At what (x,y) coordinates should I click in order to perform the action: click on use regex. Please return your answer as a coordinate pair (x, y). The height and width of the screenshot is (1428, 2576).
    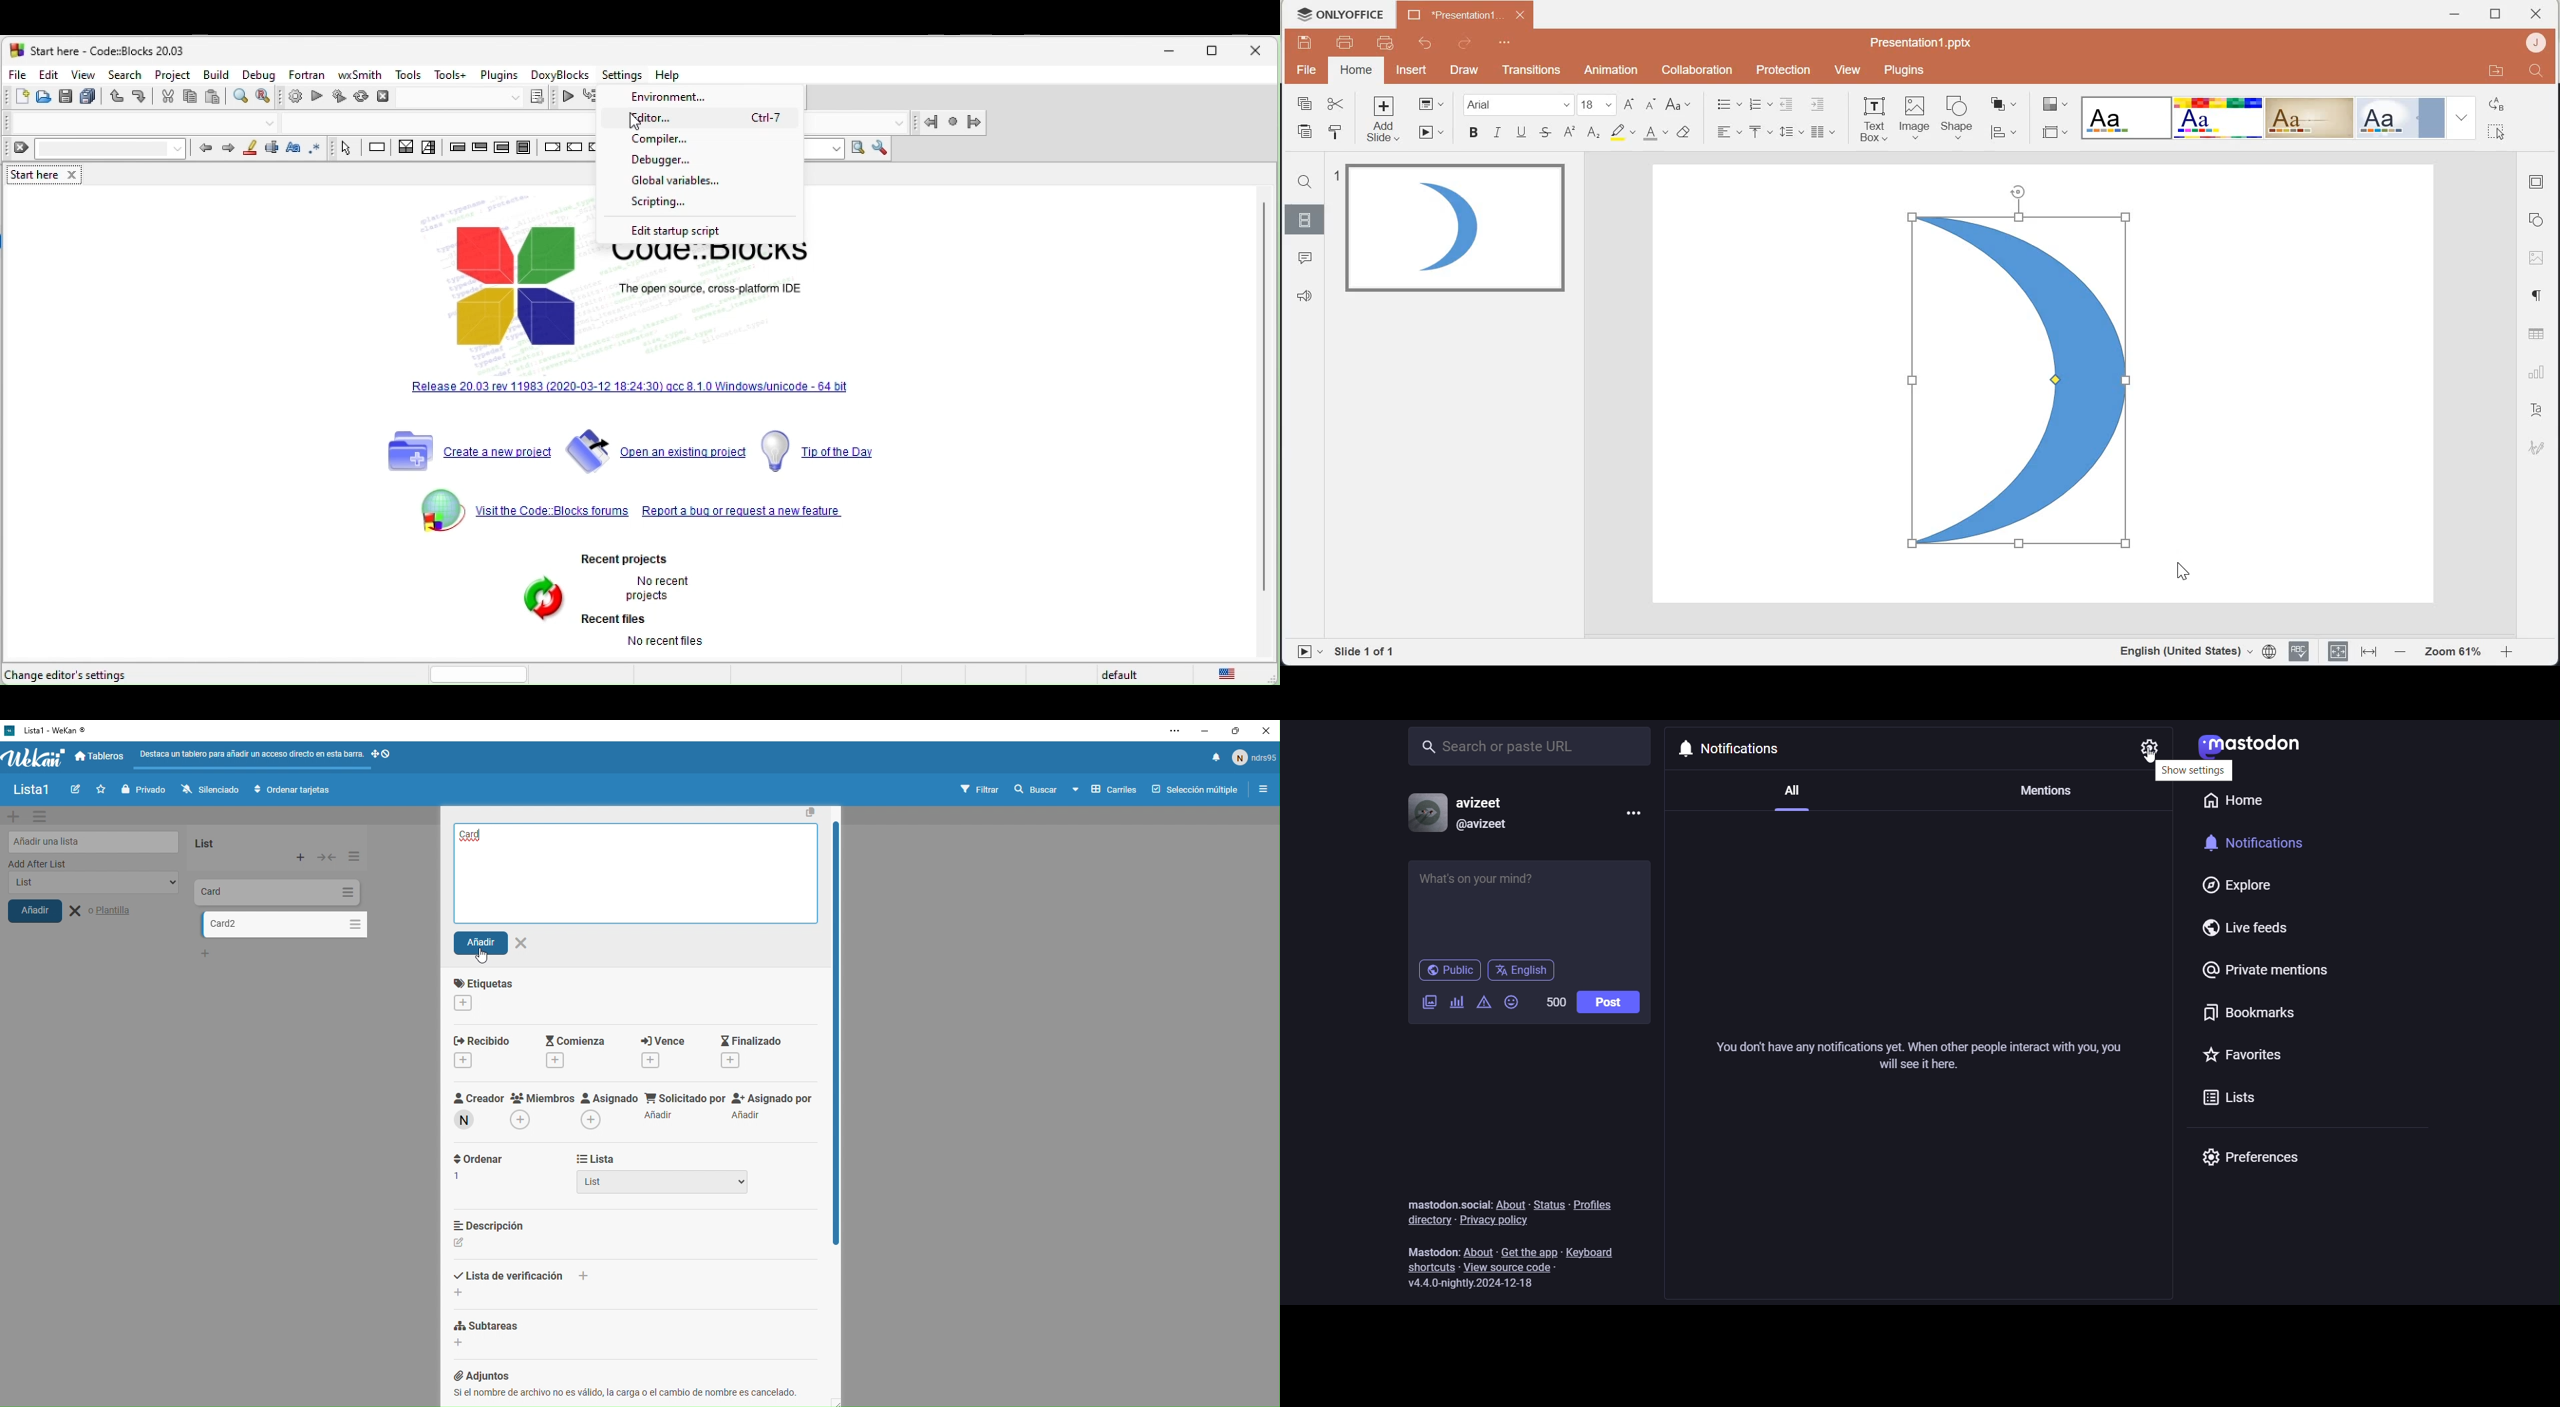
    Looking at the image, I should click on (322, 148).